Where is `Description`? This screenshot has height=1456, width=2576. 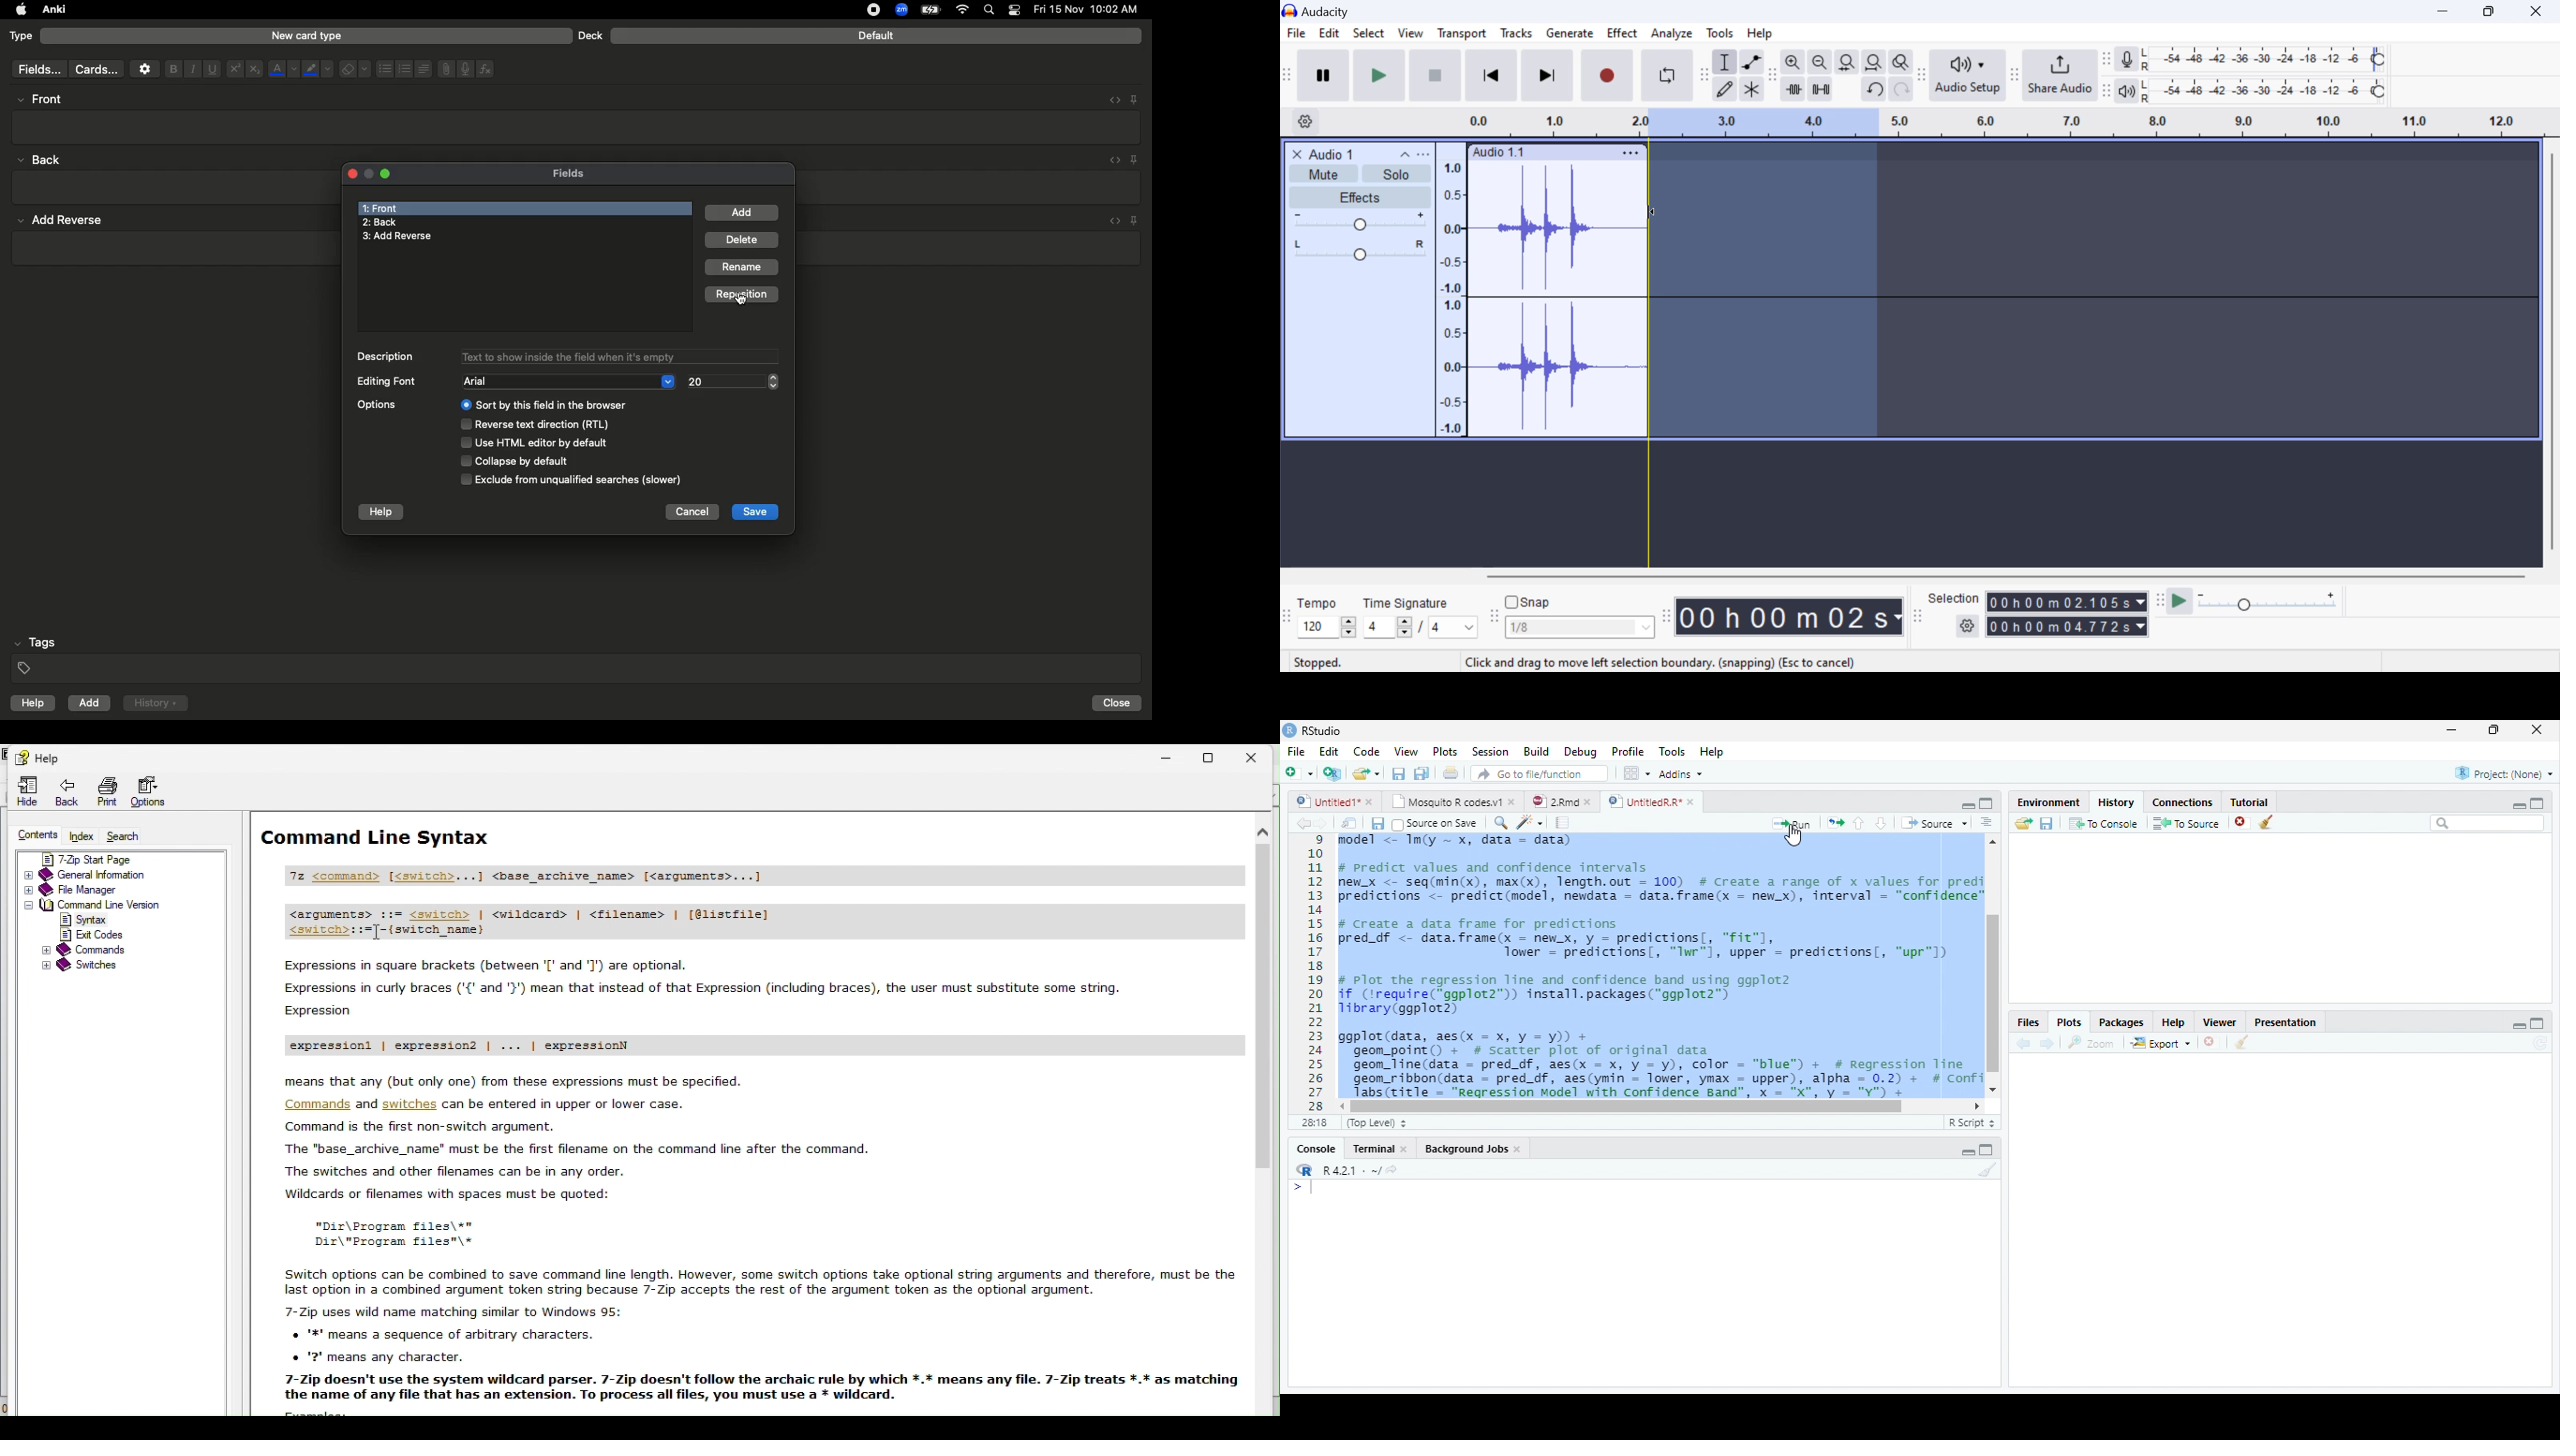 Description is located at coordinates (389, 358).